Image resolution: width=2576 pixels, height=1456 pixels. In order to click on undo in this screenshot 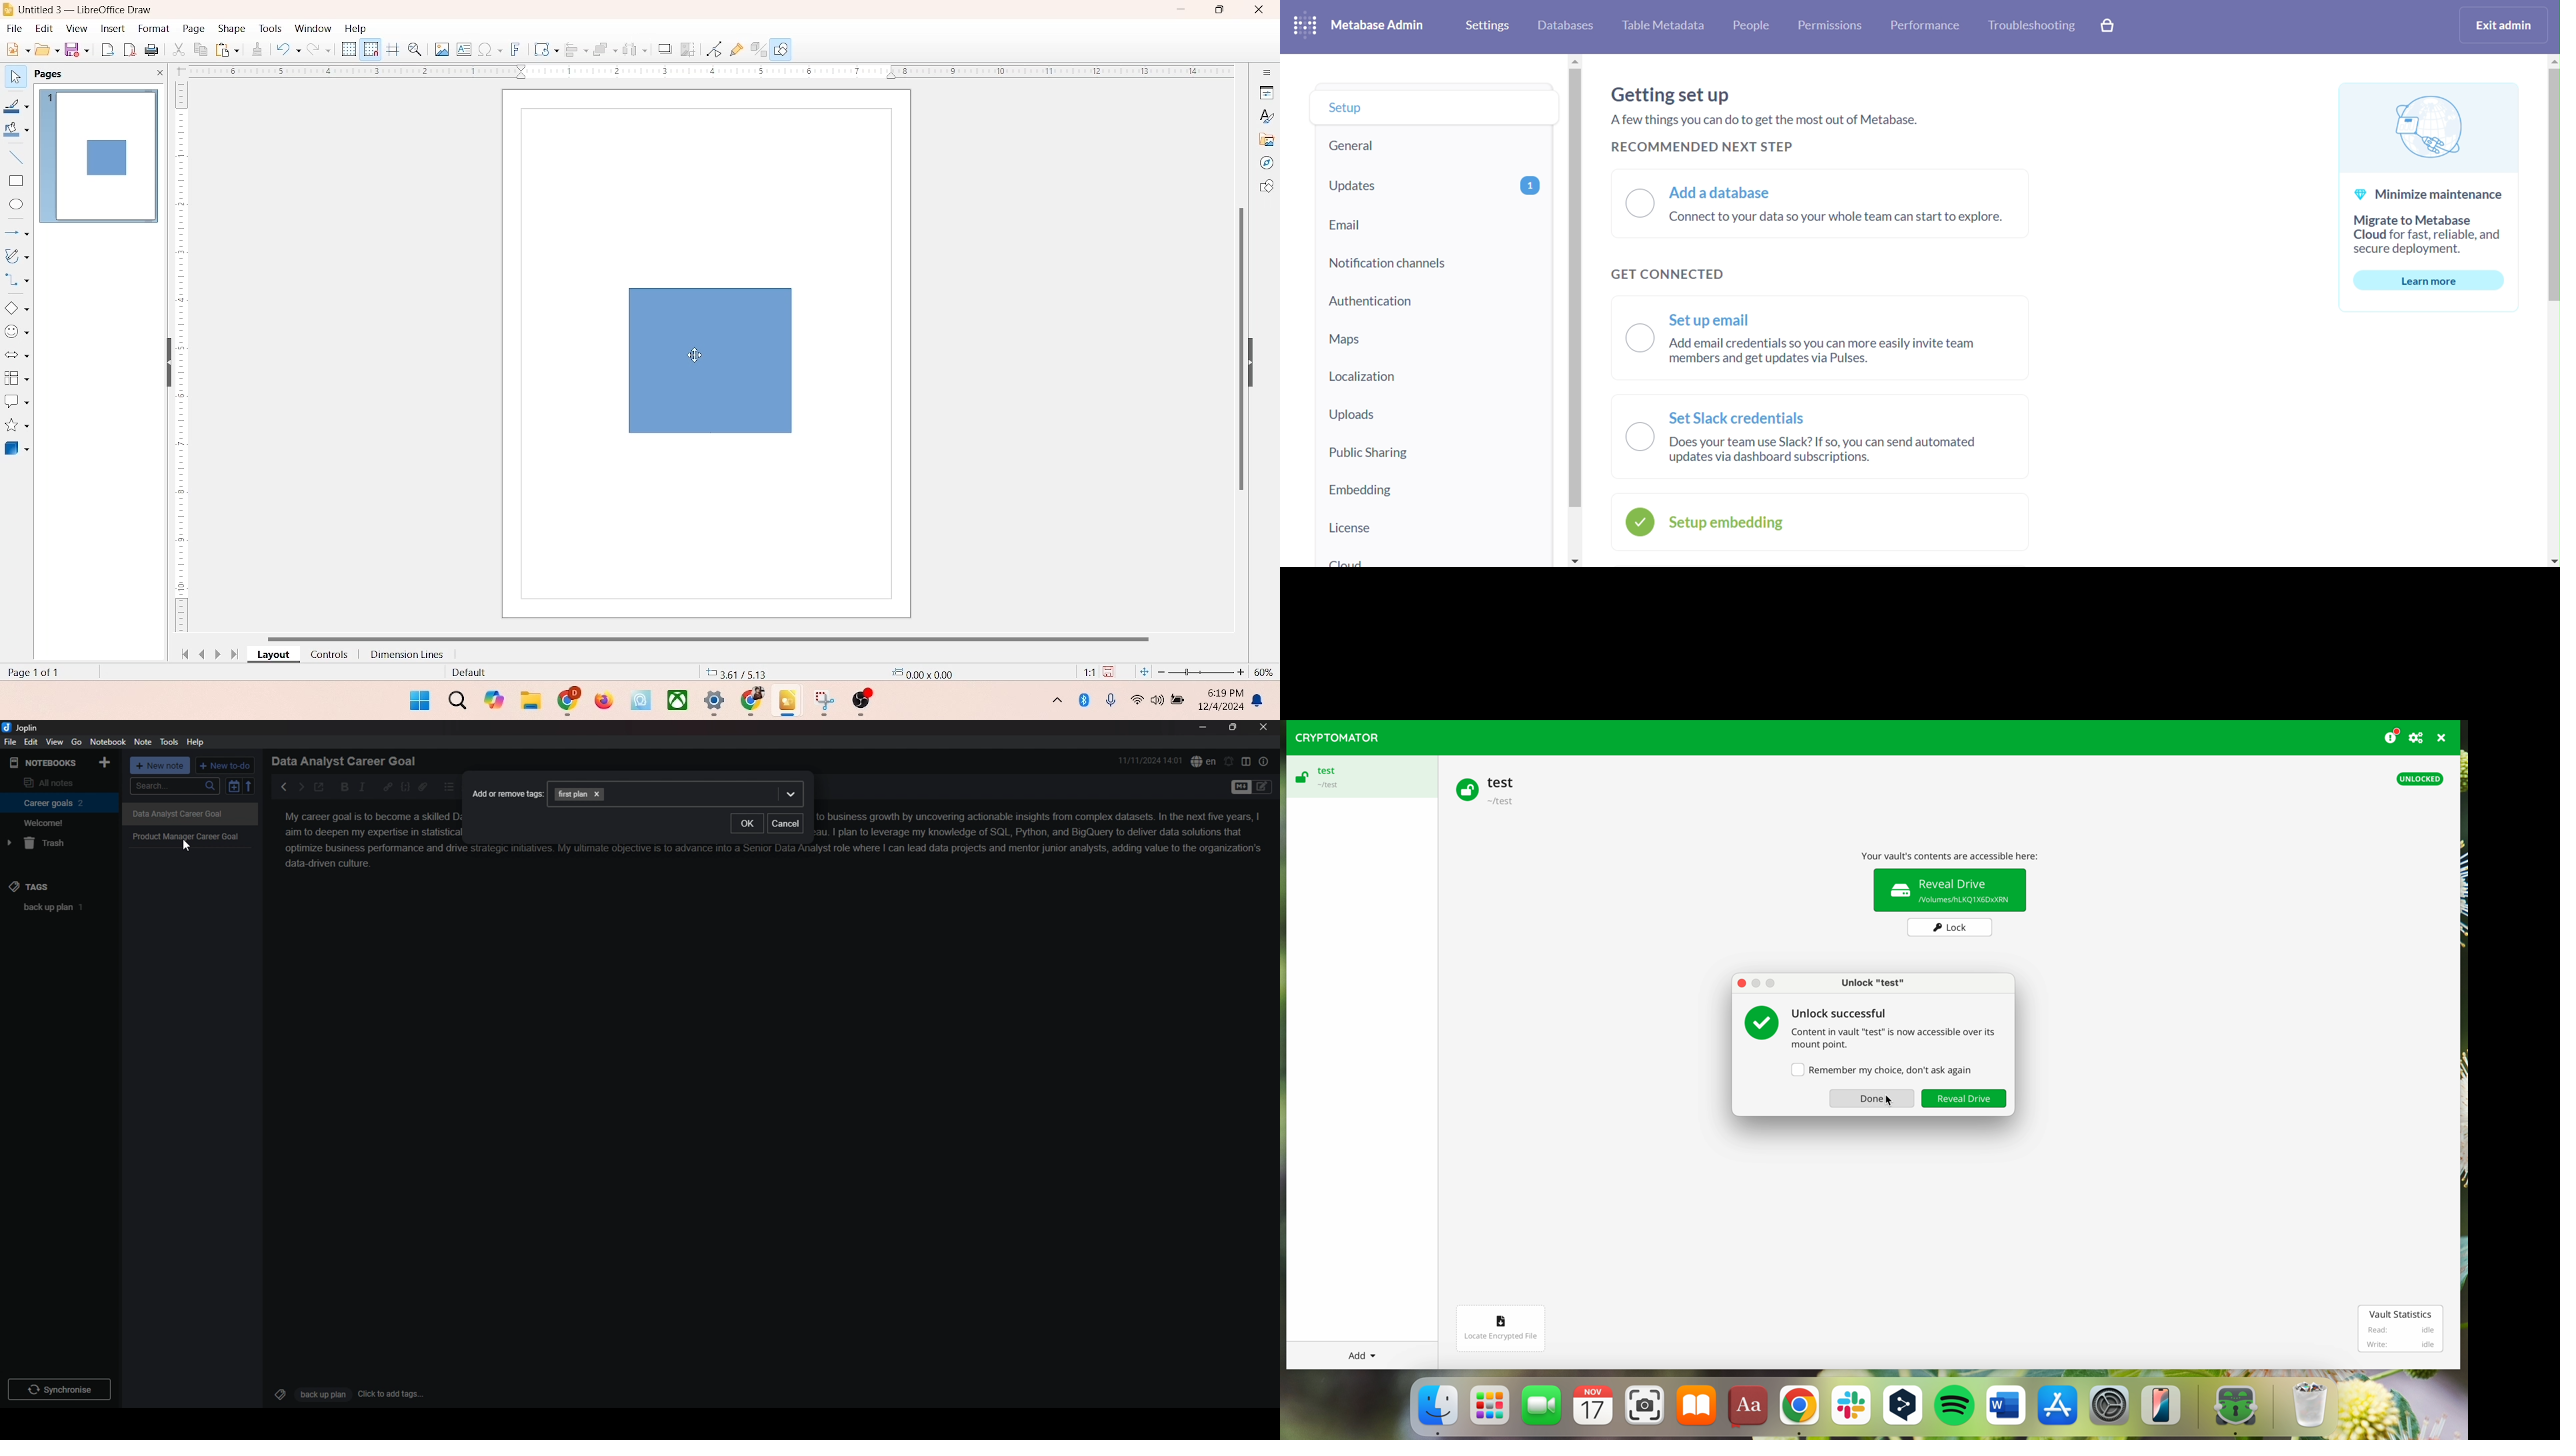, I will do `click(288, 51)`.